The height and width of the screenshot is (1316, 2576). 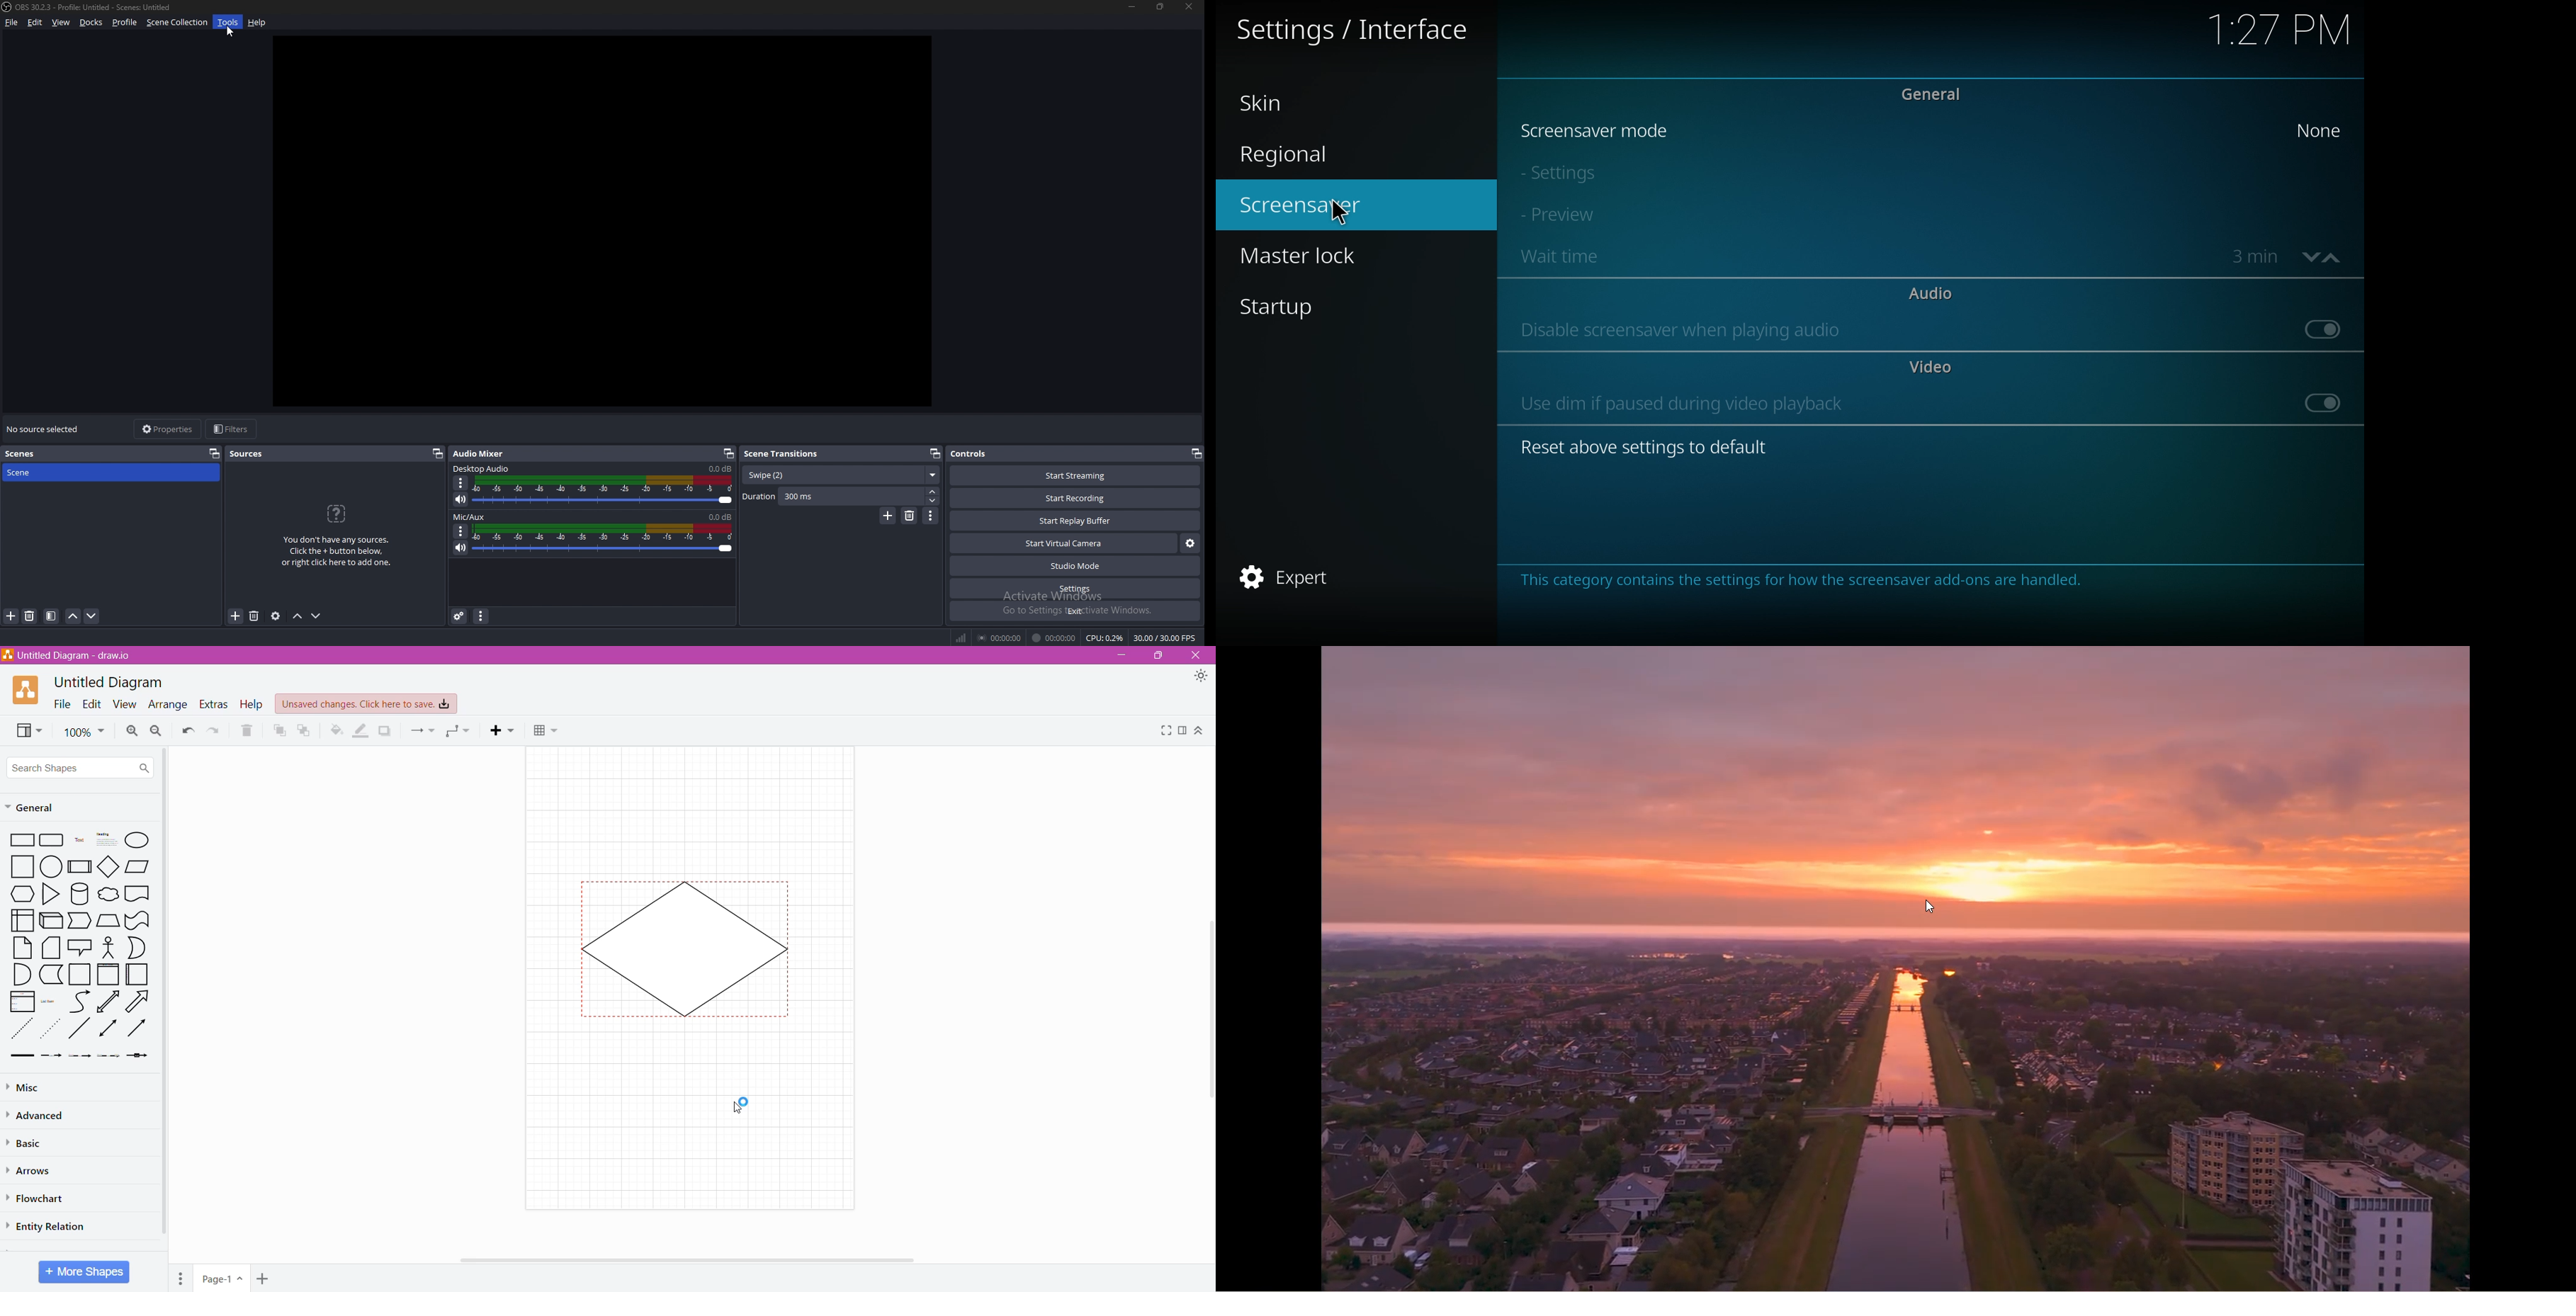 What do you see at coordinates (1075, 499) in the screenshot?
I see `start recording` at bounding box center [1075, 499].